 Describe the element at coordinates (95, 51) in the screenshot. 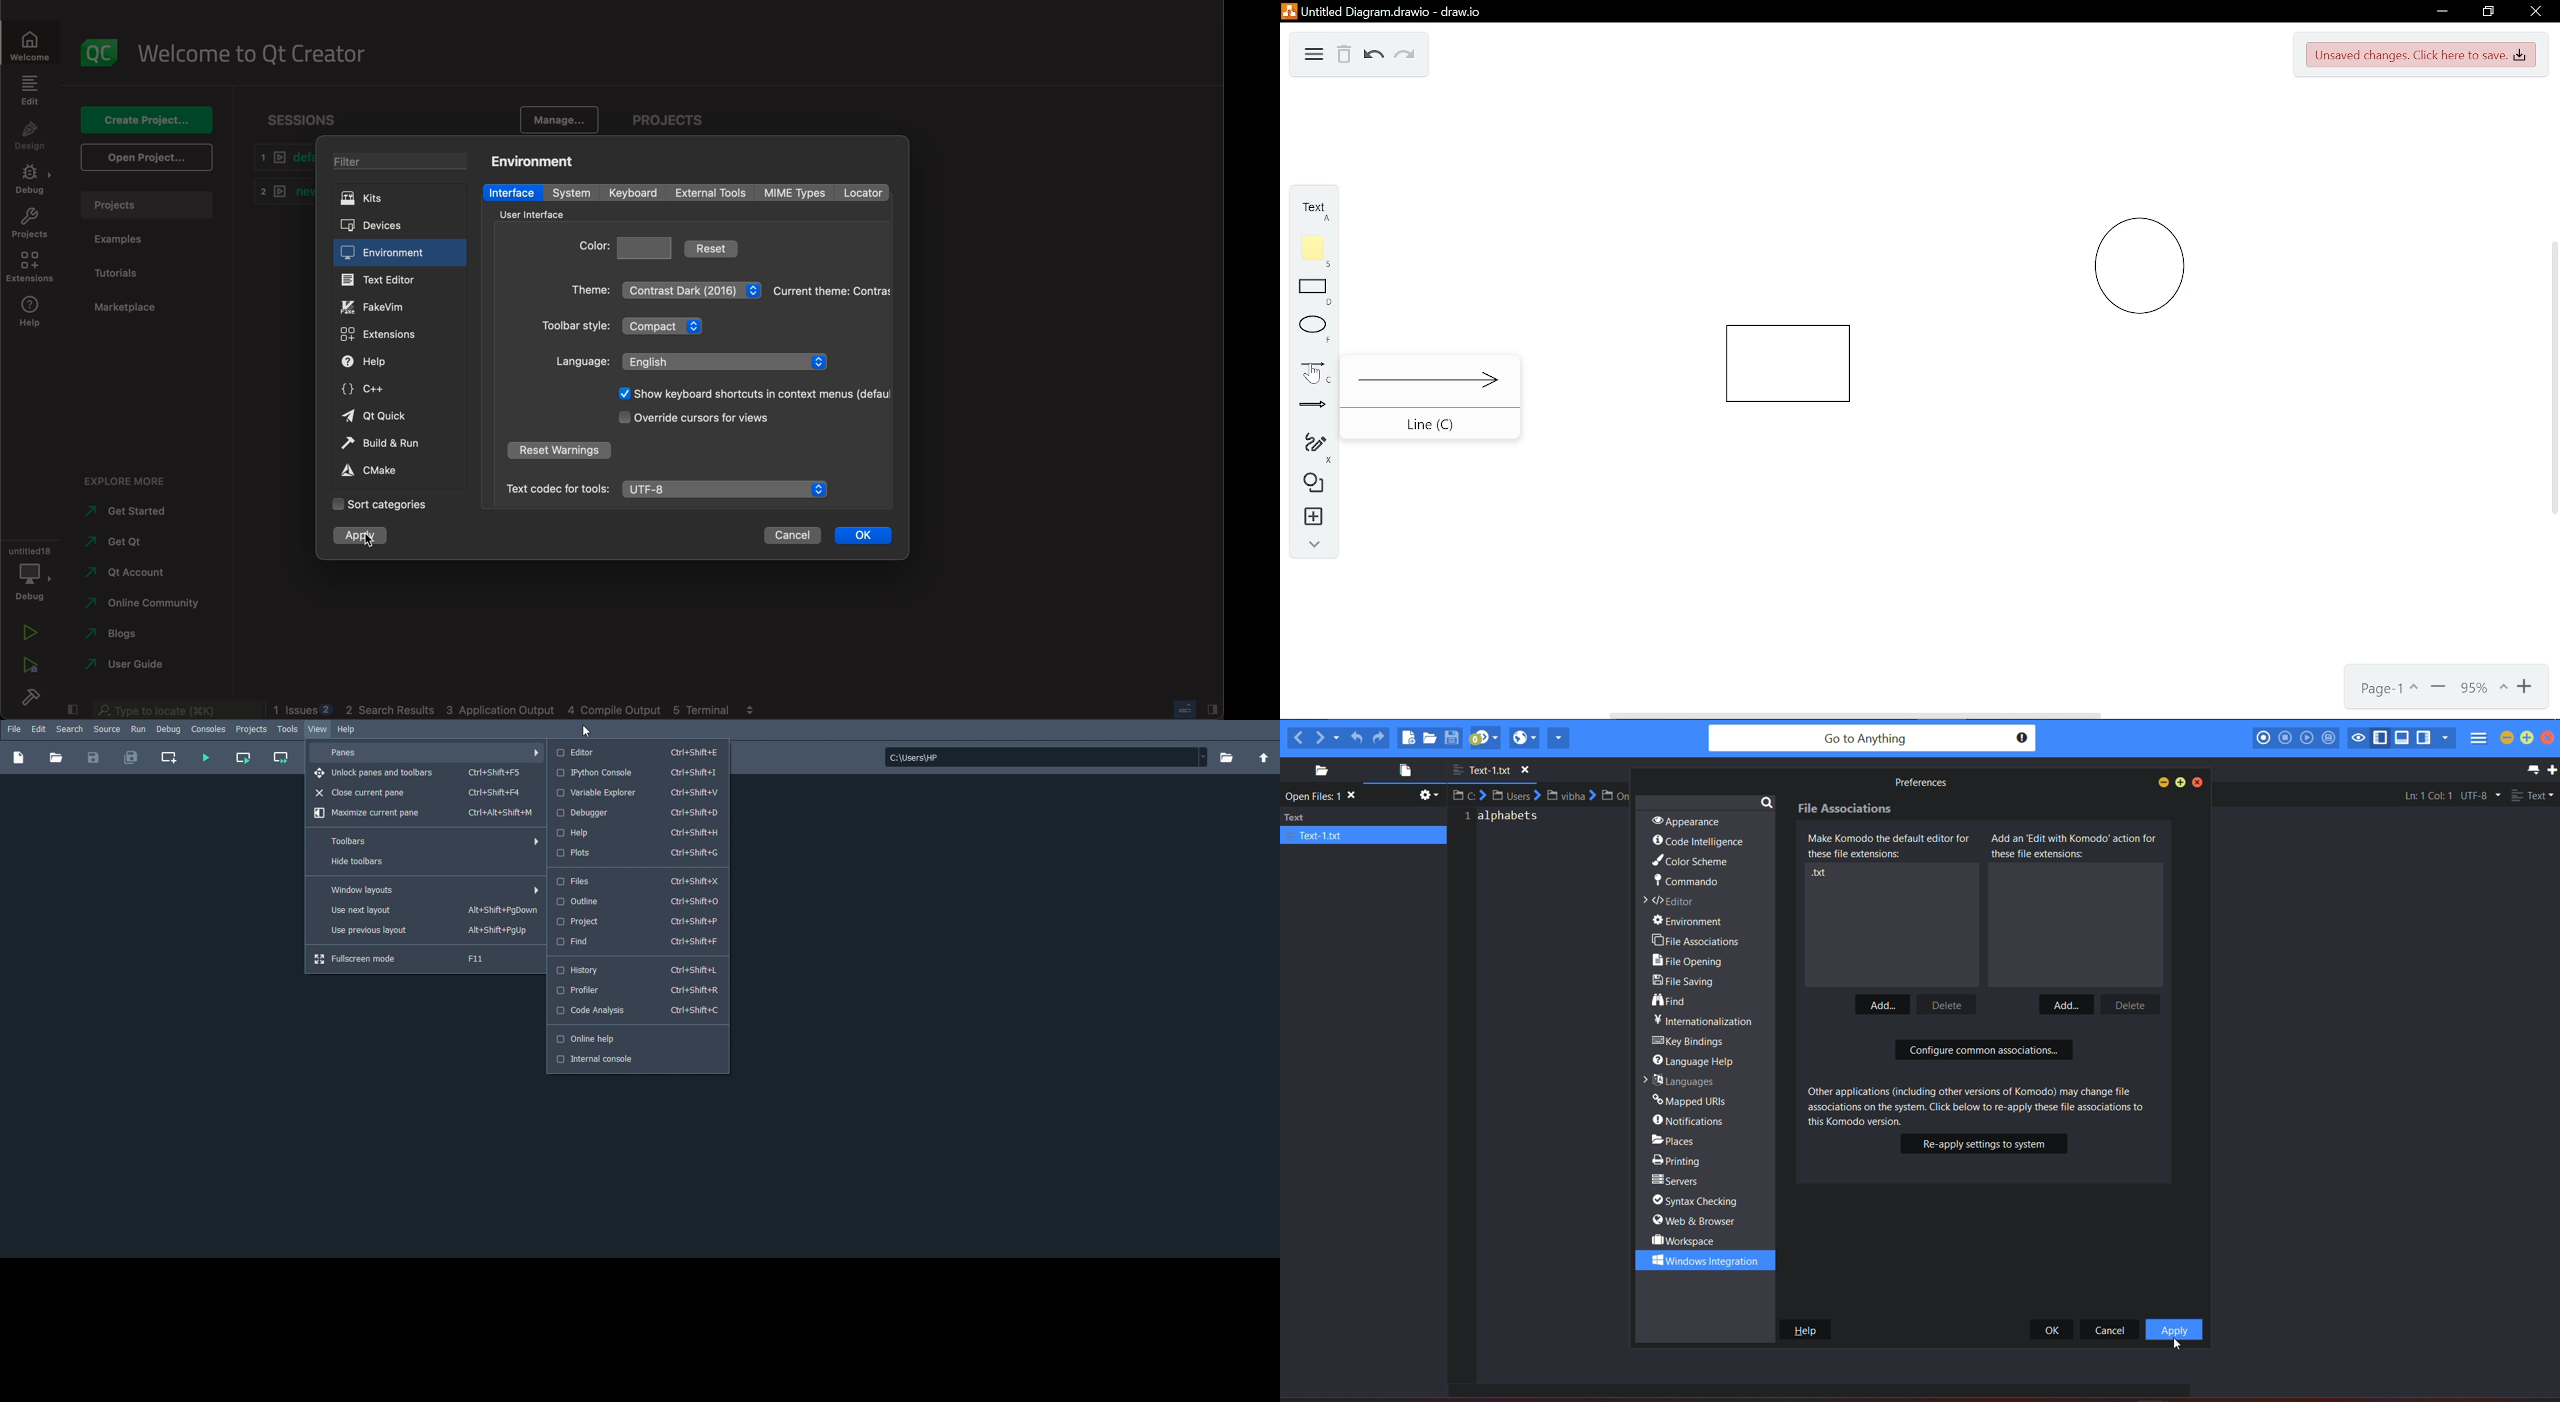

I see `logo` at that location.